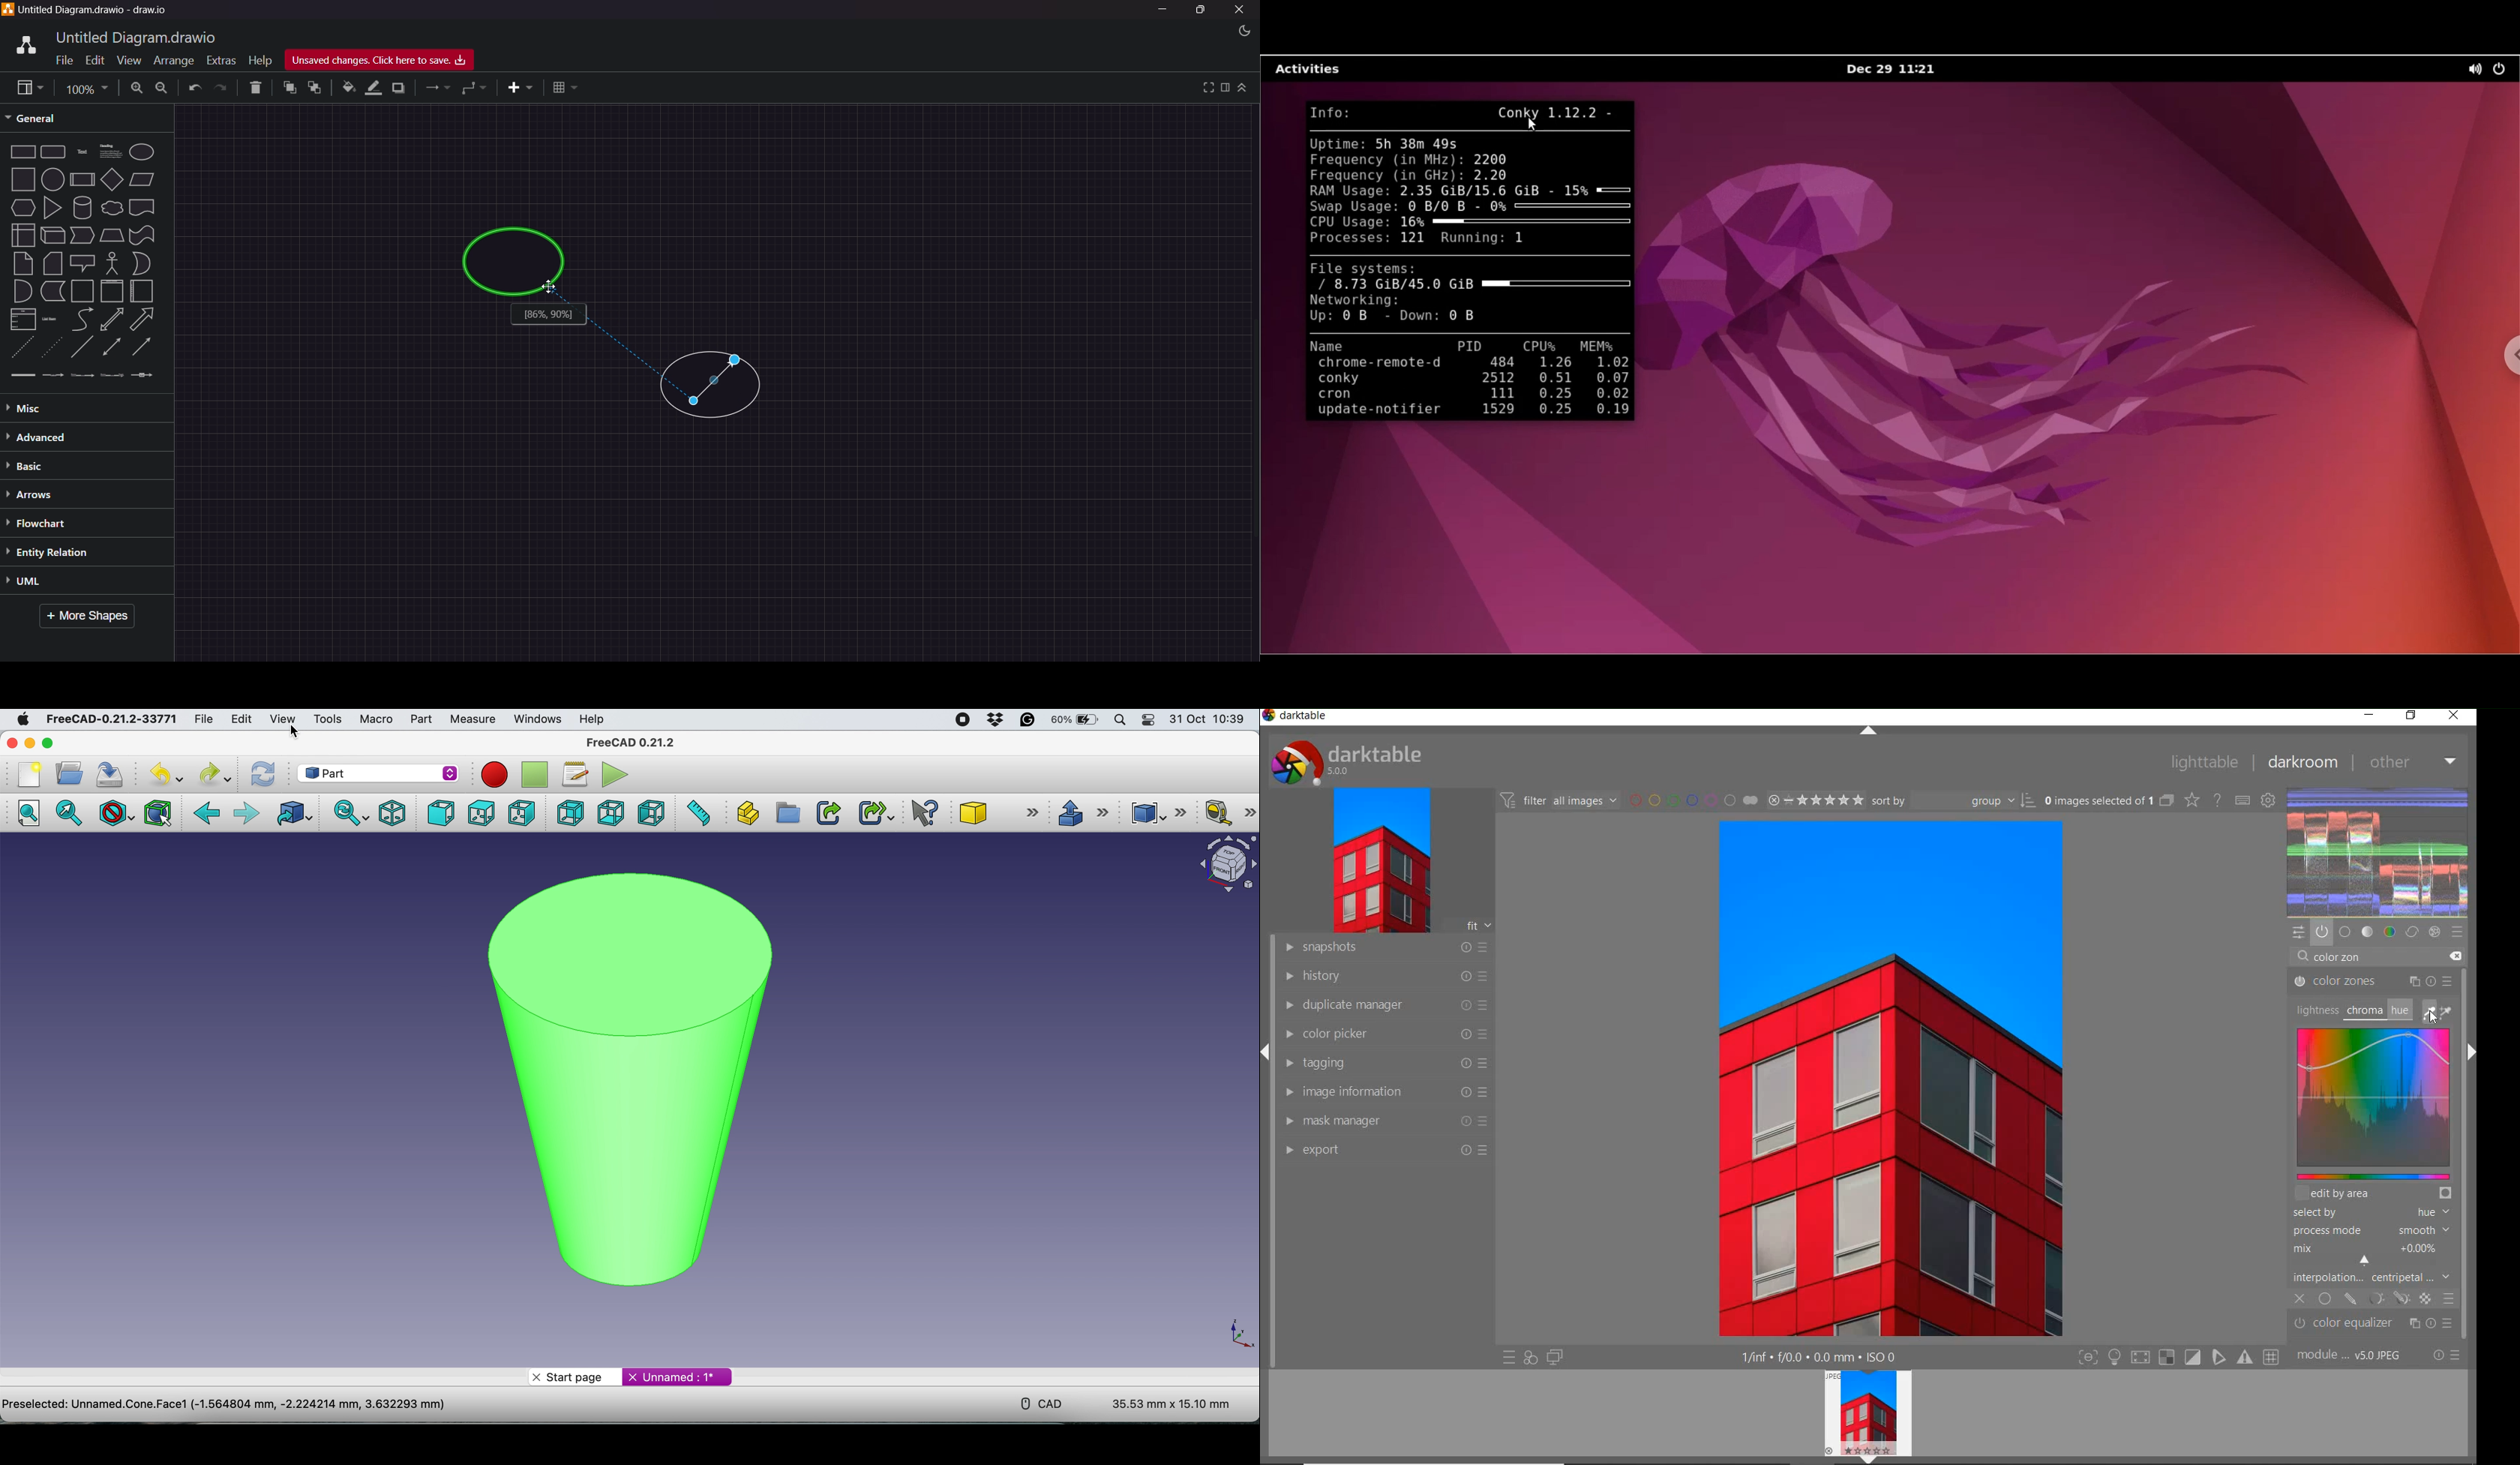 Image resolution: width=2520 pixels, height=1484 pixels. I want to click on shadow, so click(2139, 1358).